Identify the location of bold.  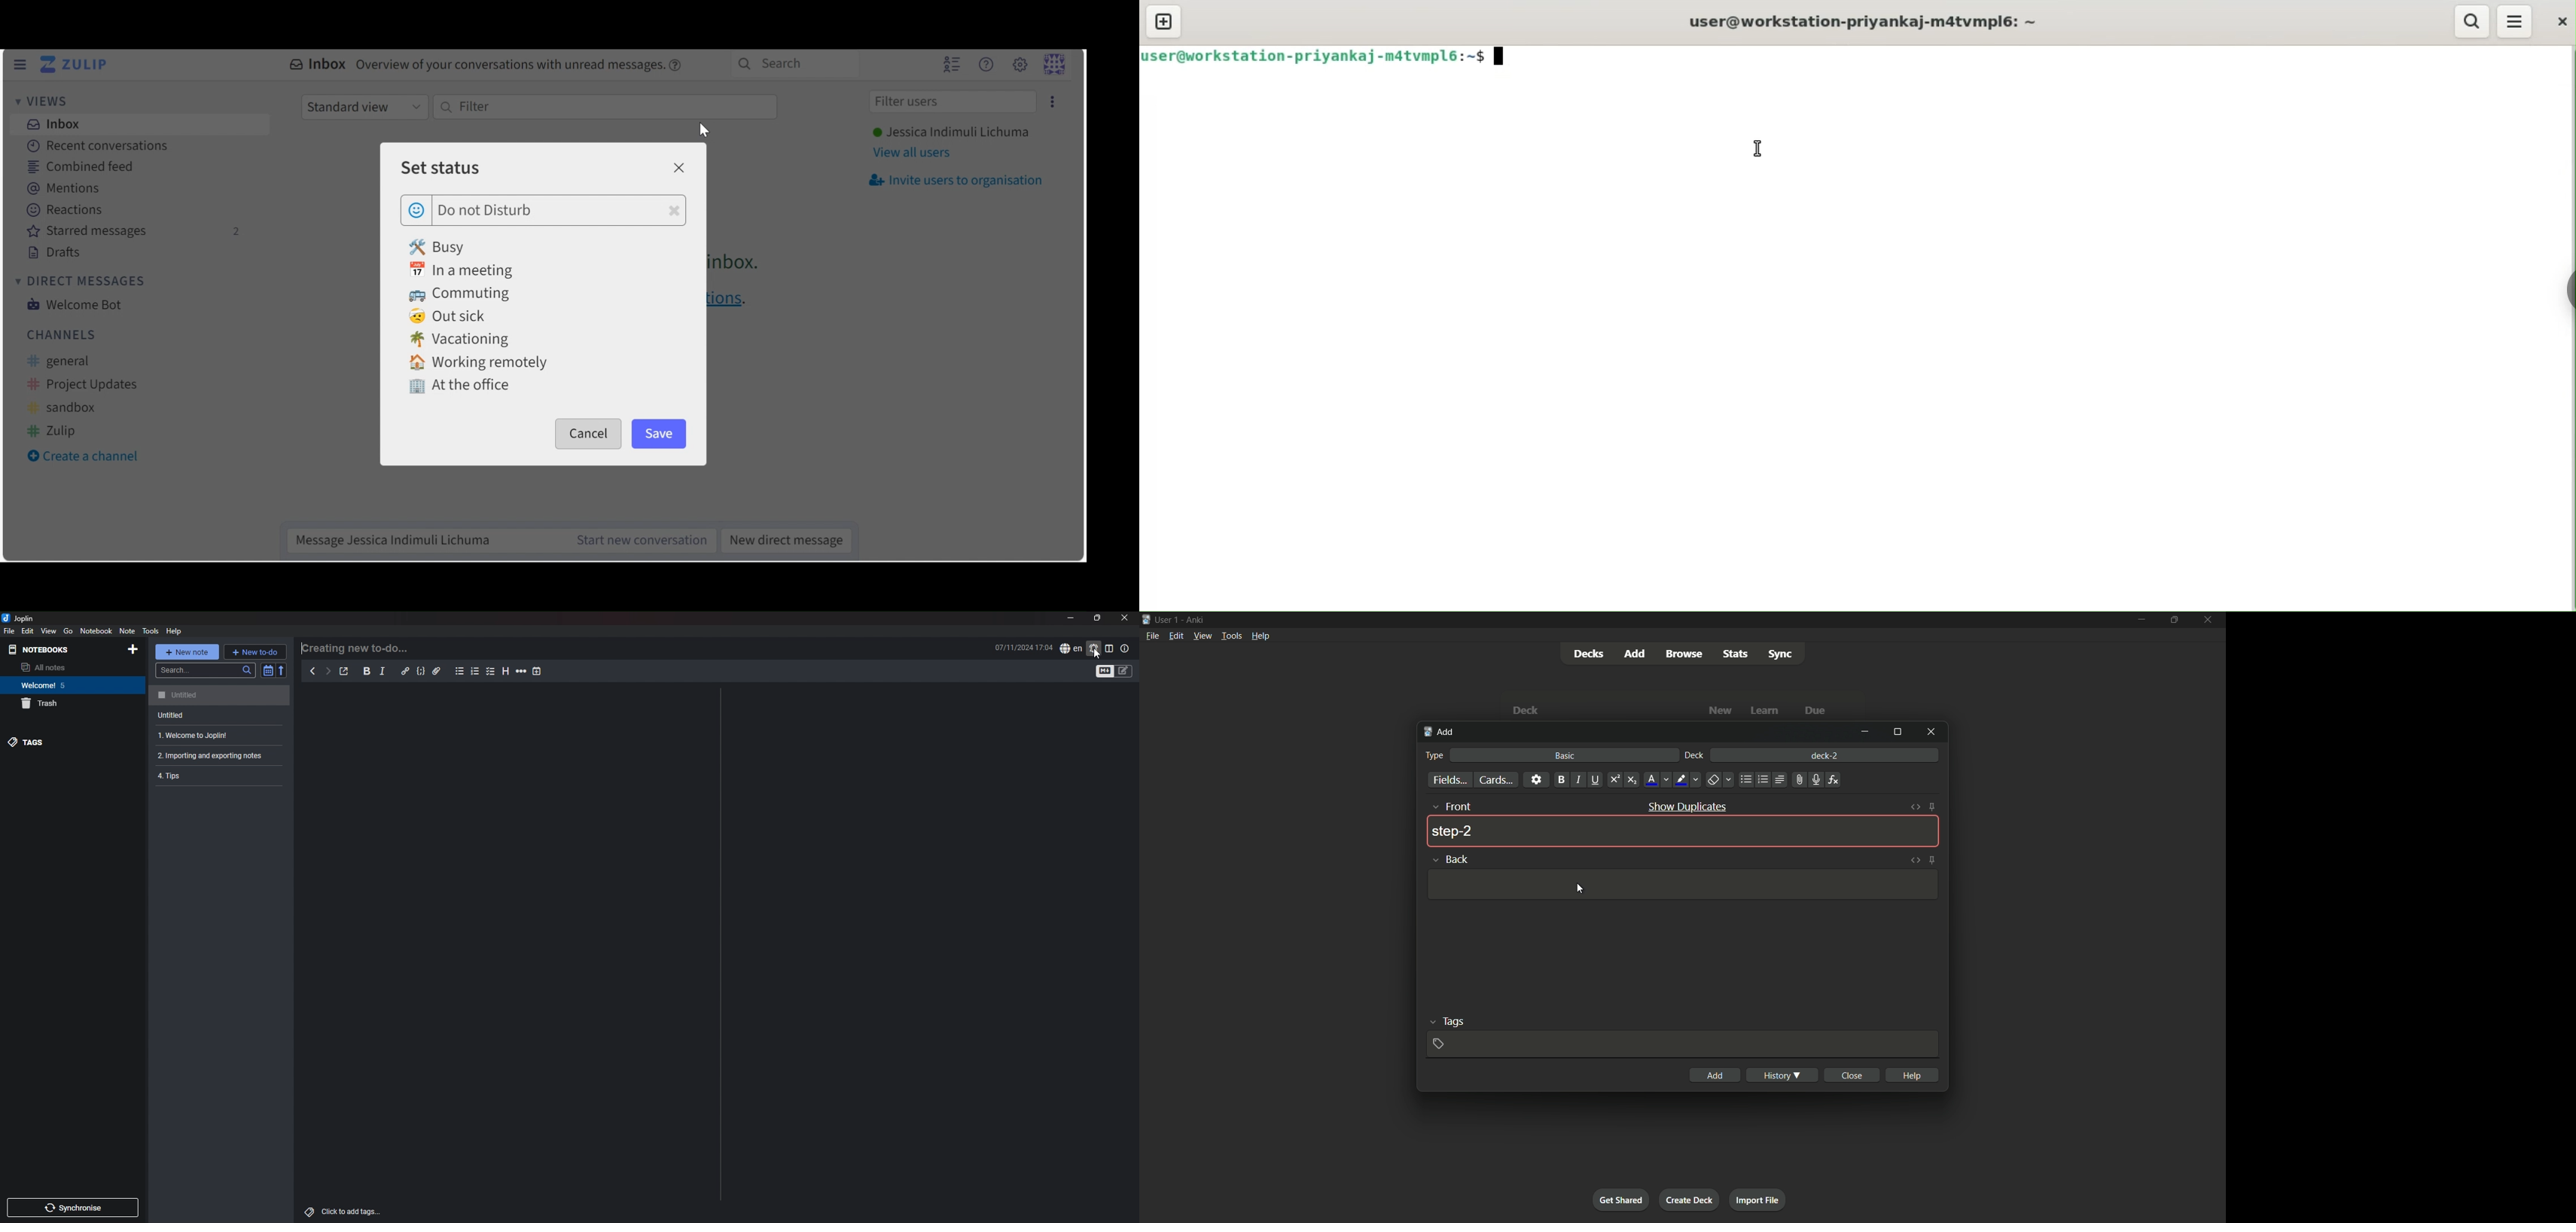
(1560, 780).